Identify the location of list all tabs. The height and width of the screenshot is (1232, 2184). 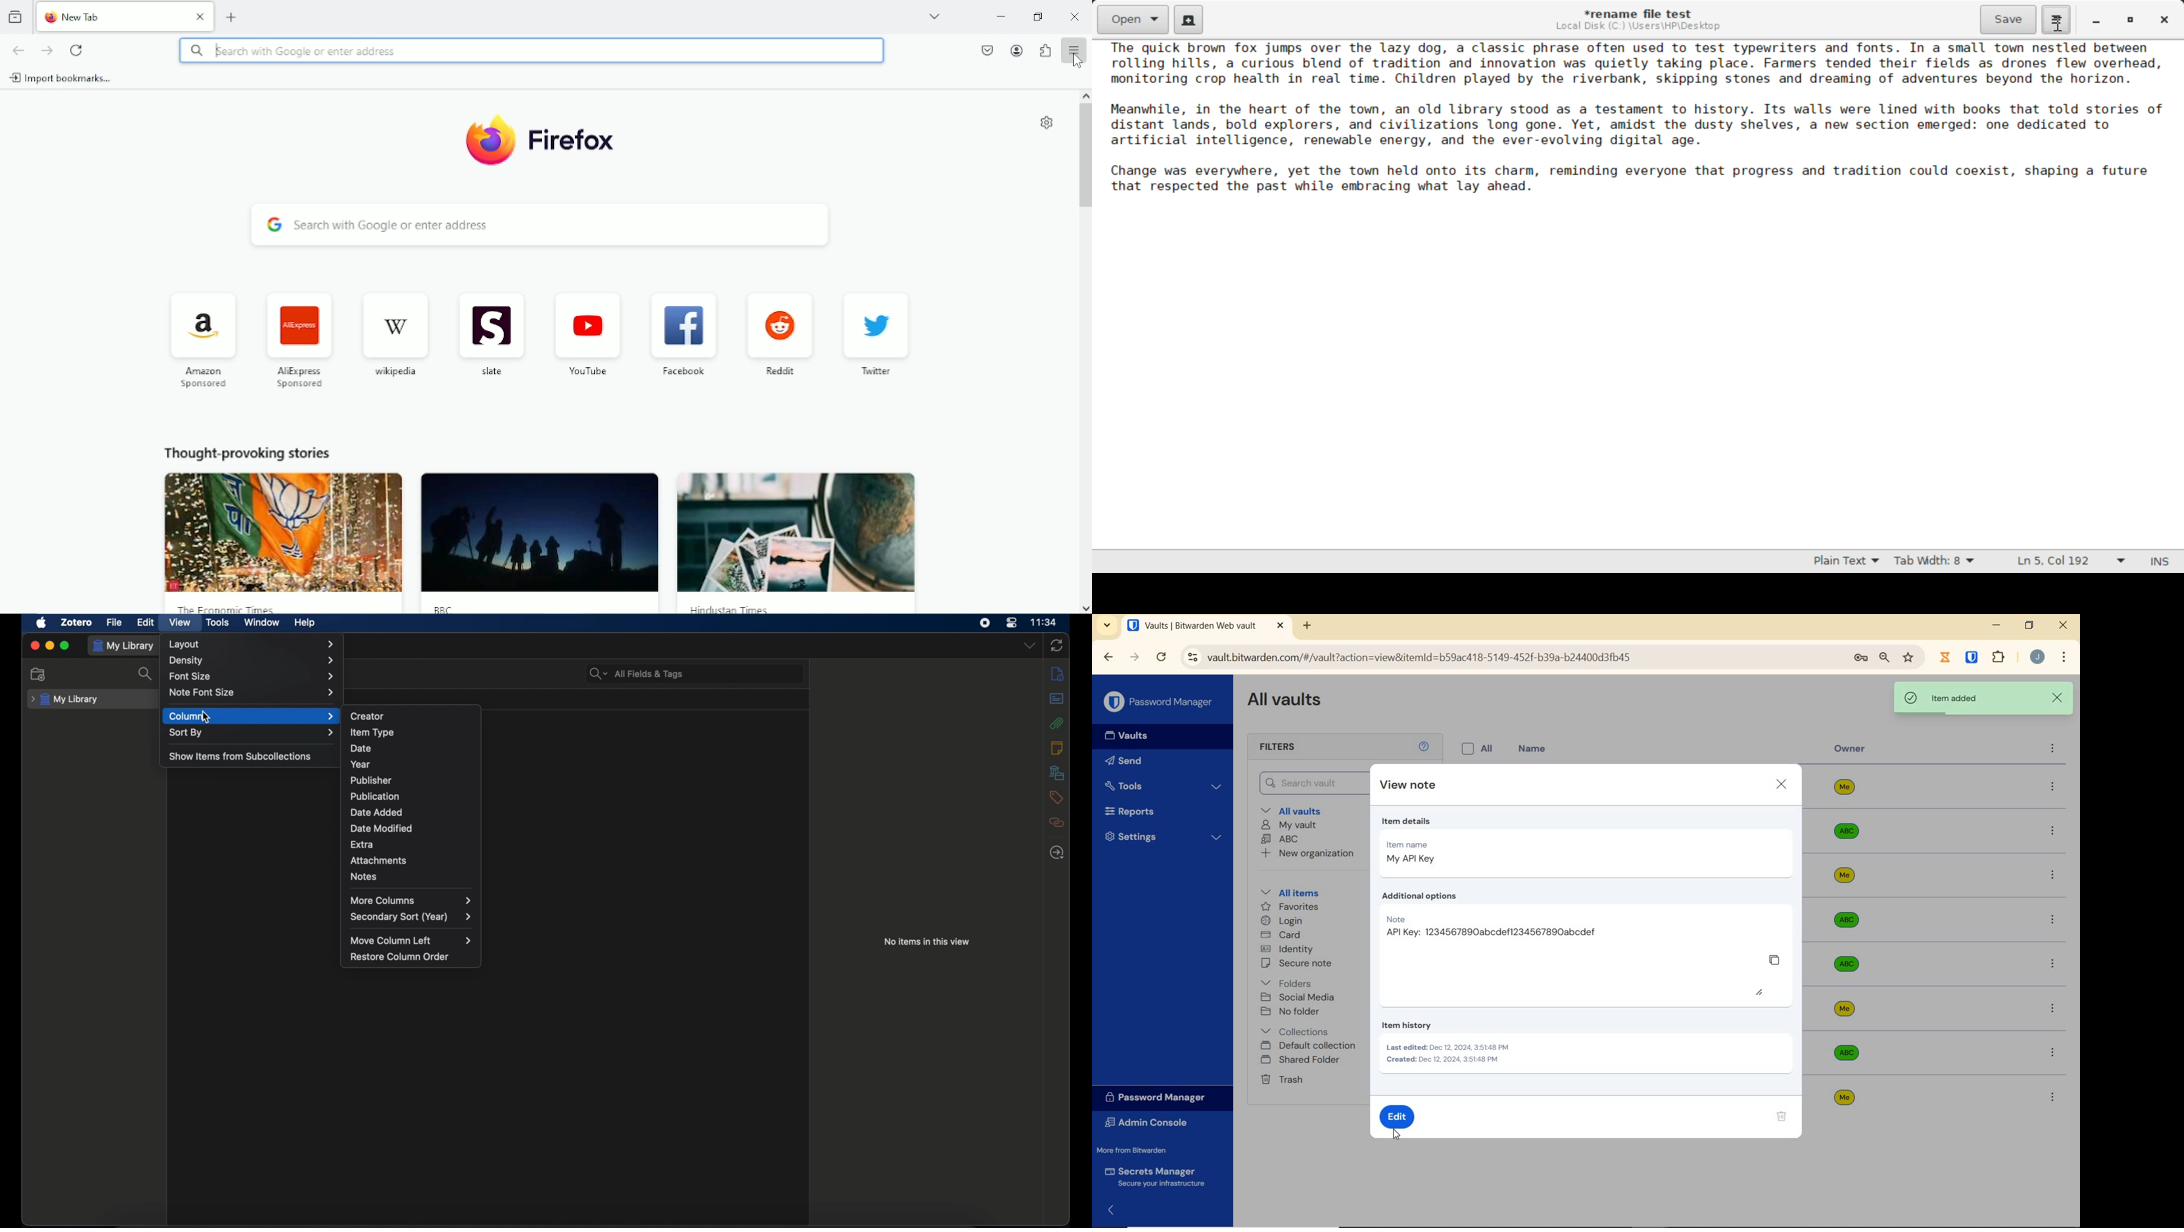
(935, 14).